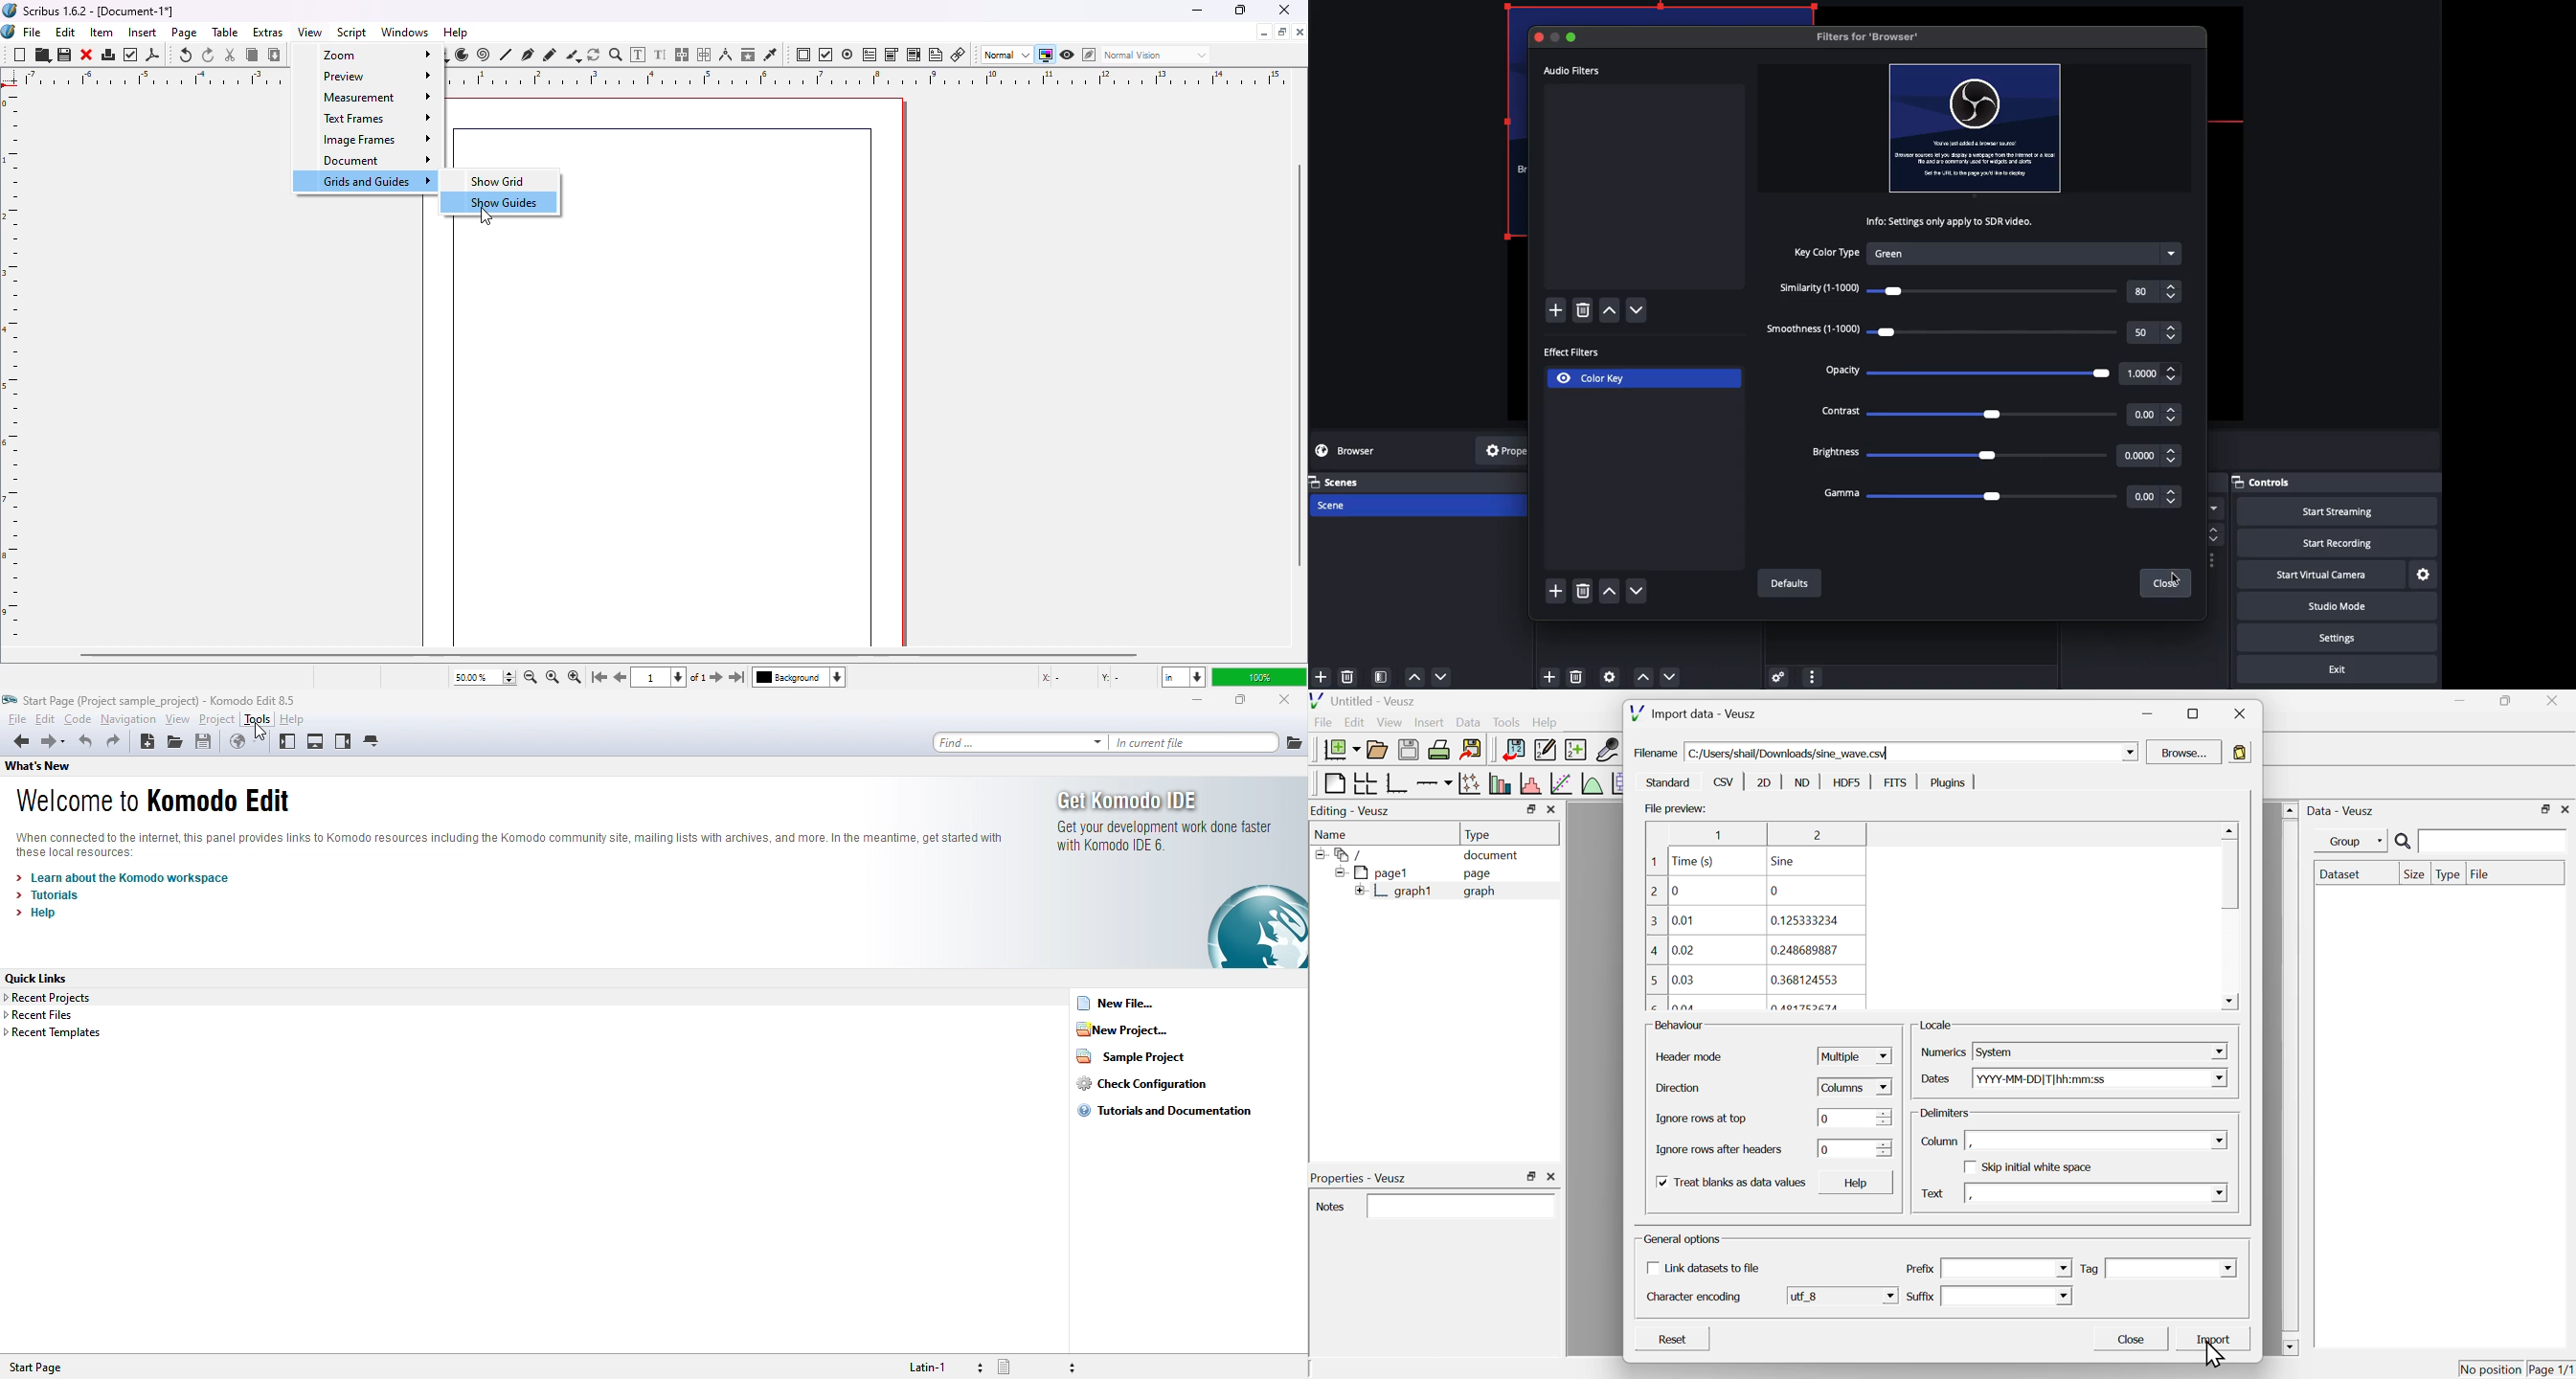 This screenshot has height=1400, width=2576. I want to click on PDF combo box, so click(892, 55).